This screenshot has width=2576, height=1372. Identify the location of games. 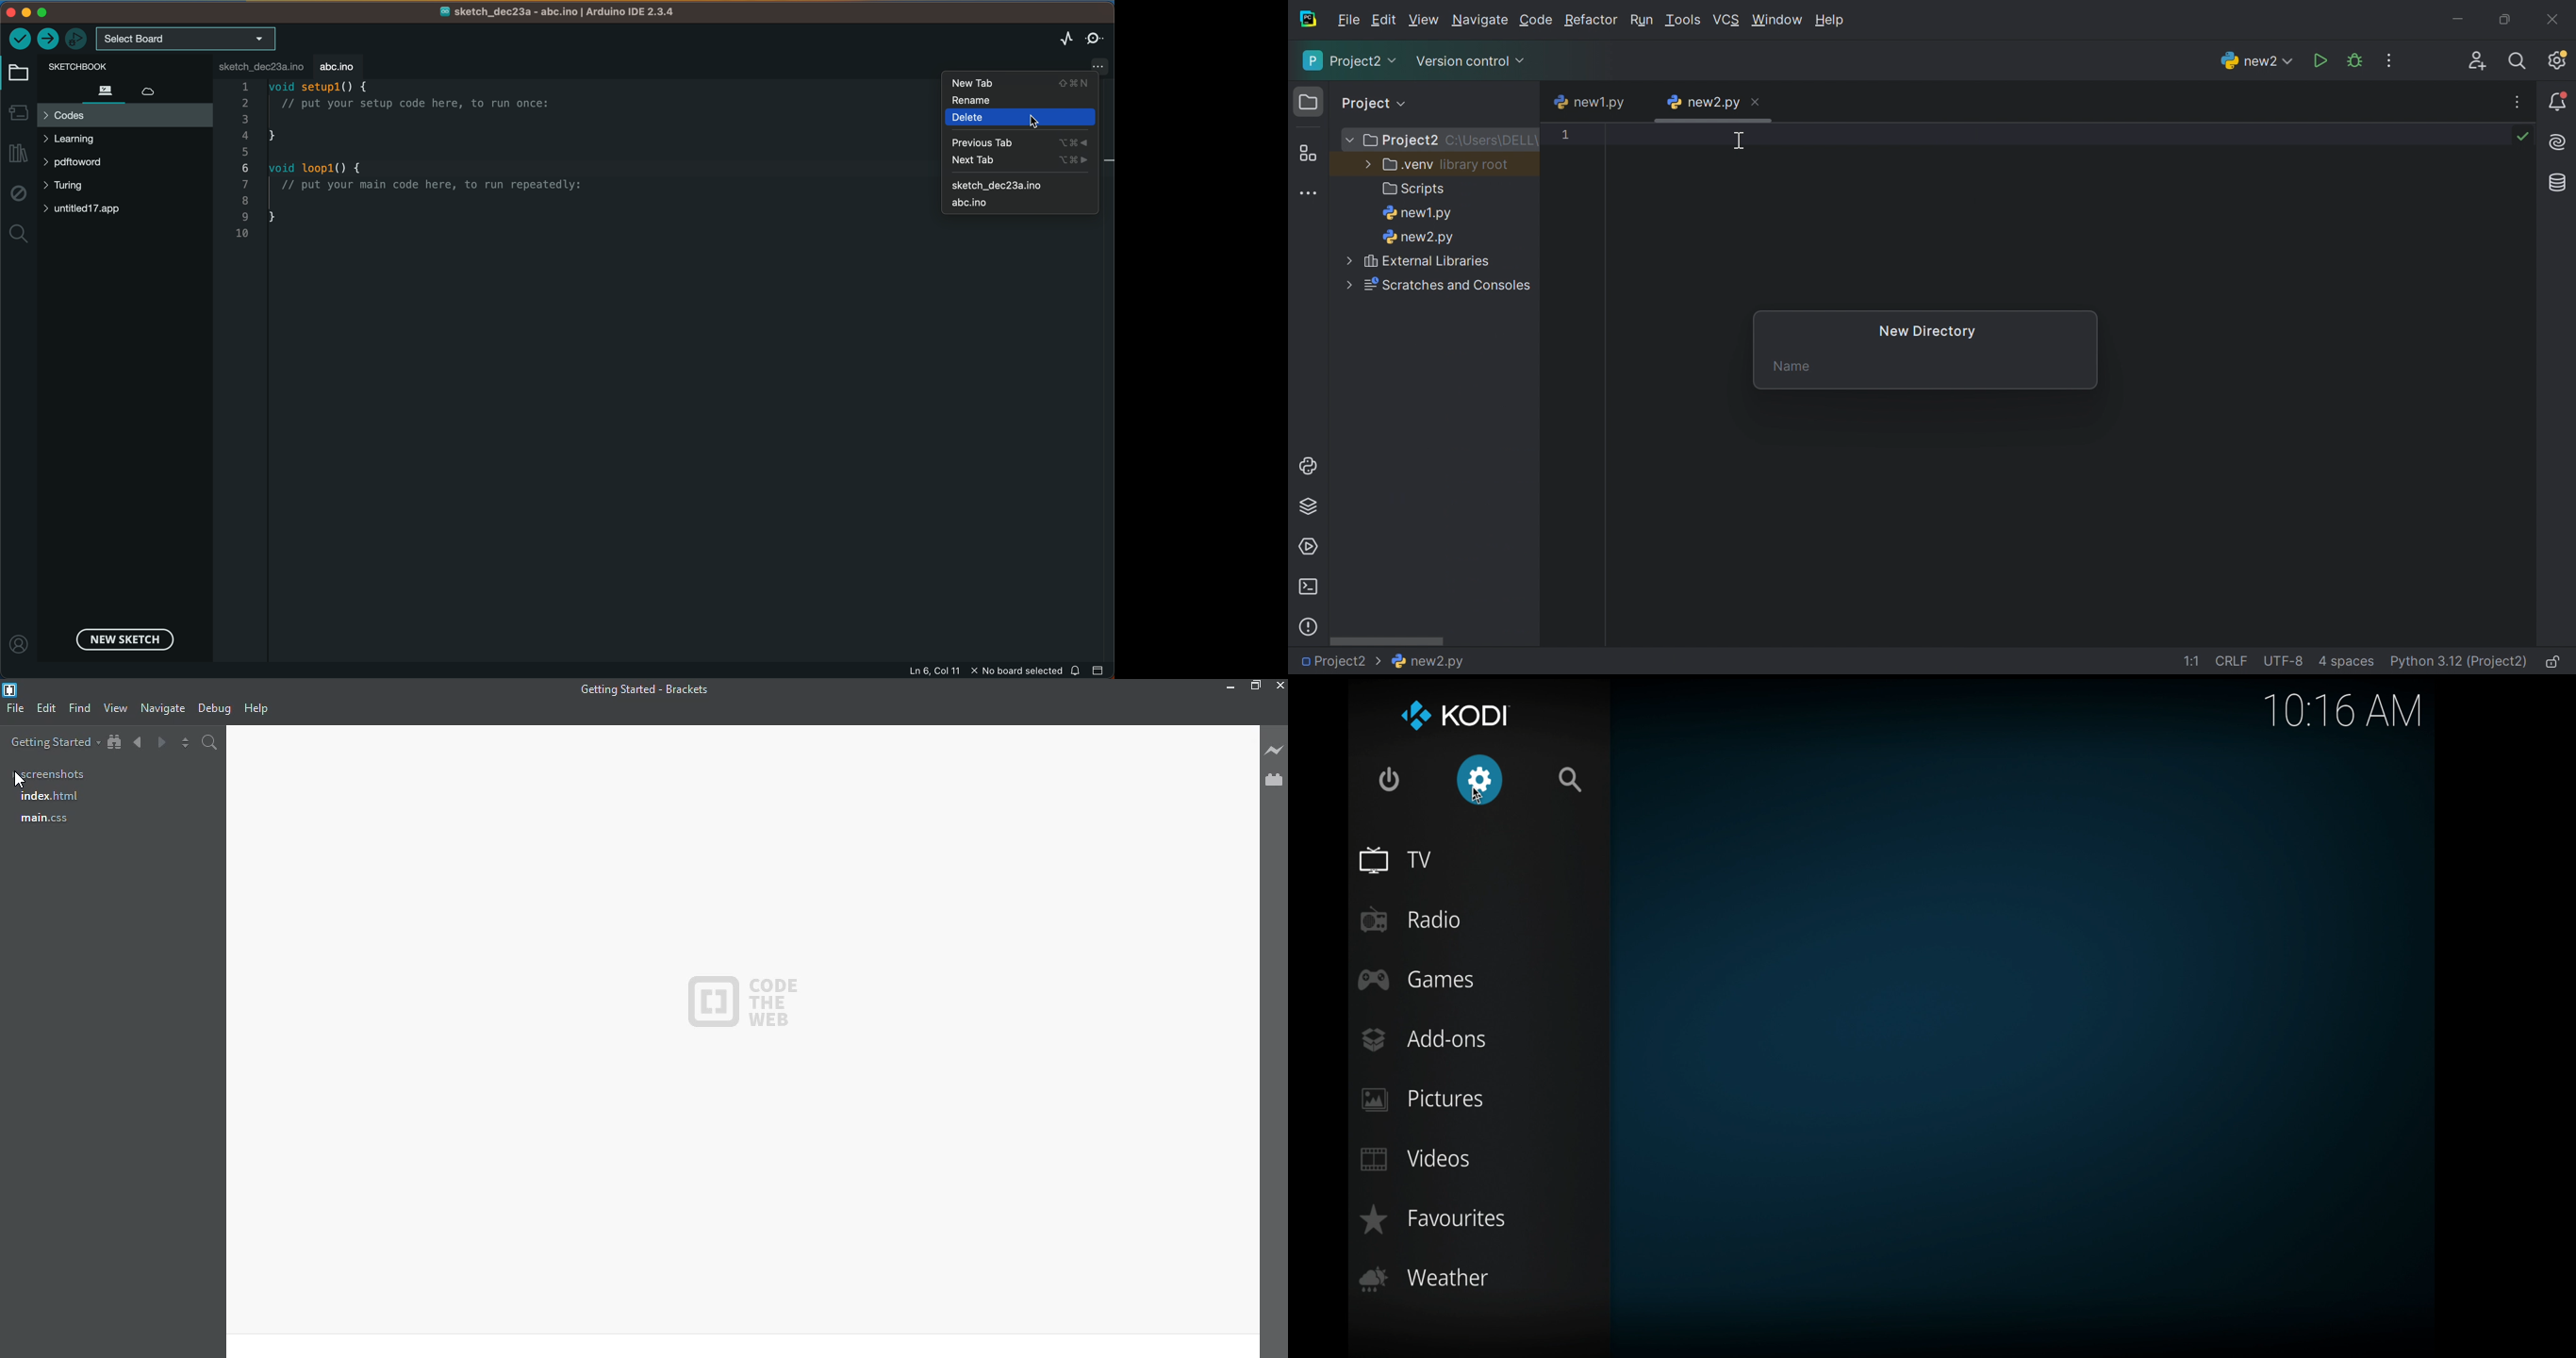
(1417, 980).